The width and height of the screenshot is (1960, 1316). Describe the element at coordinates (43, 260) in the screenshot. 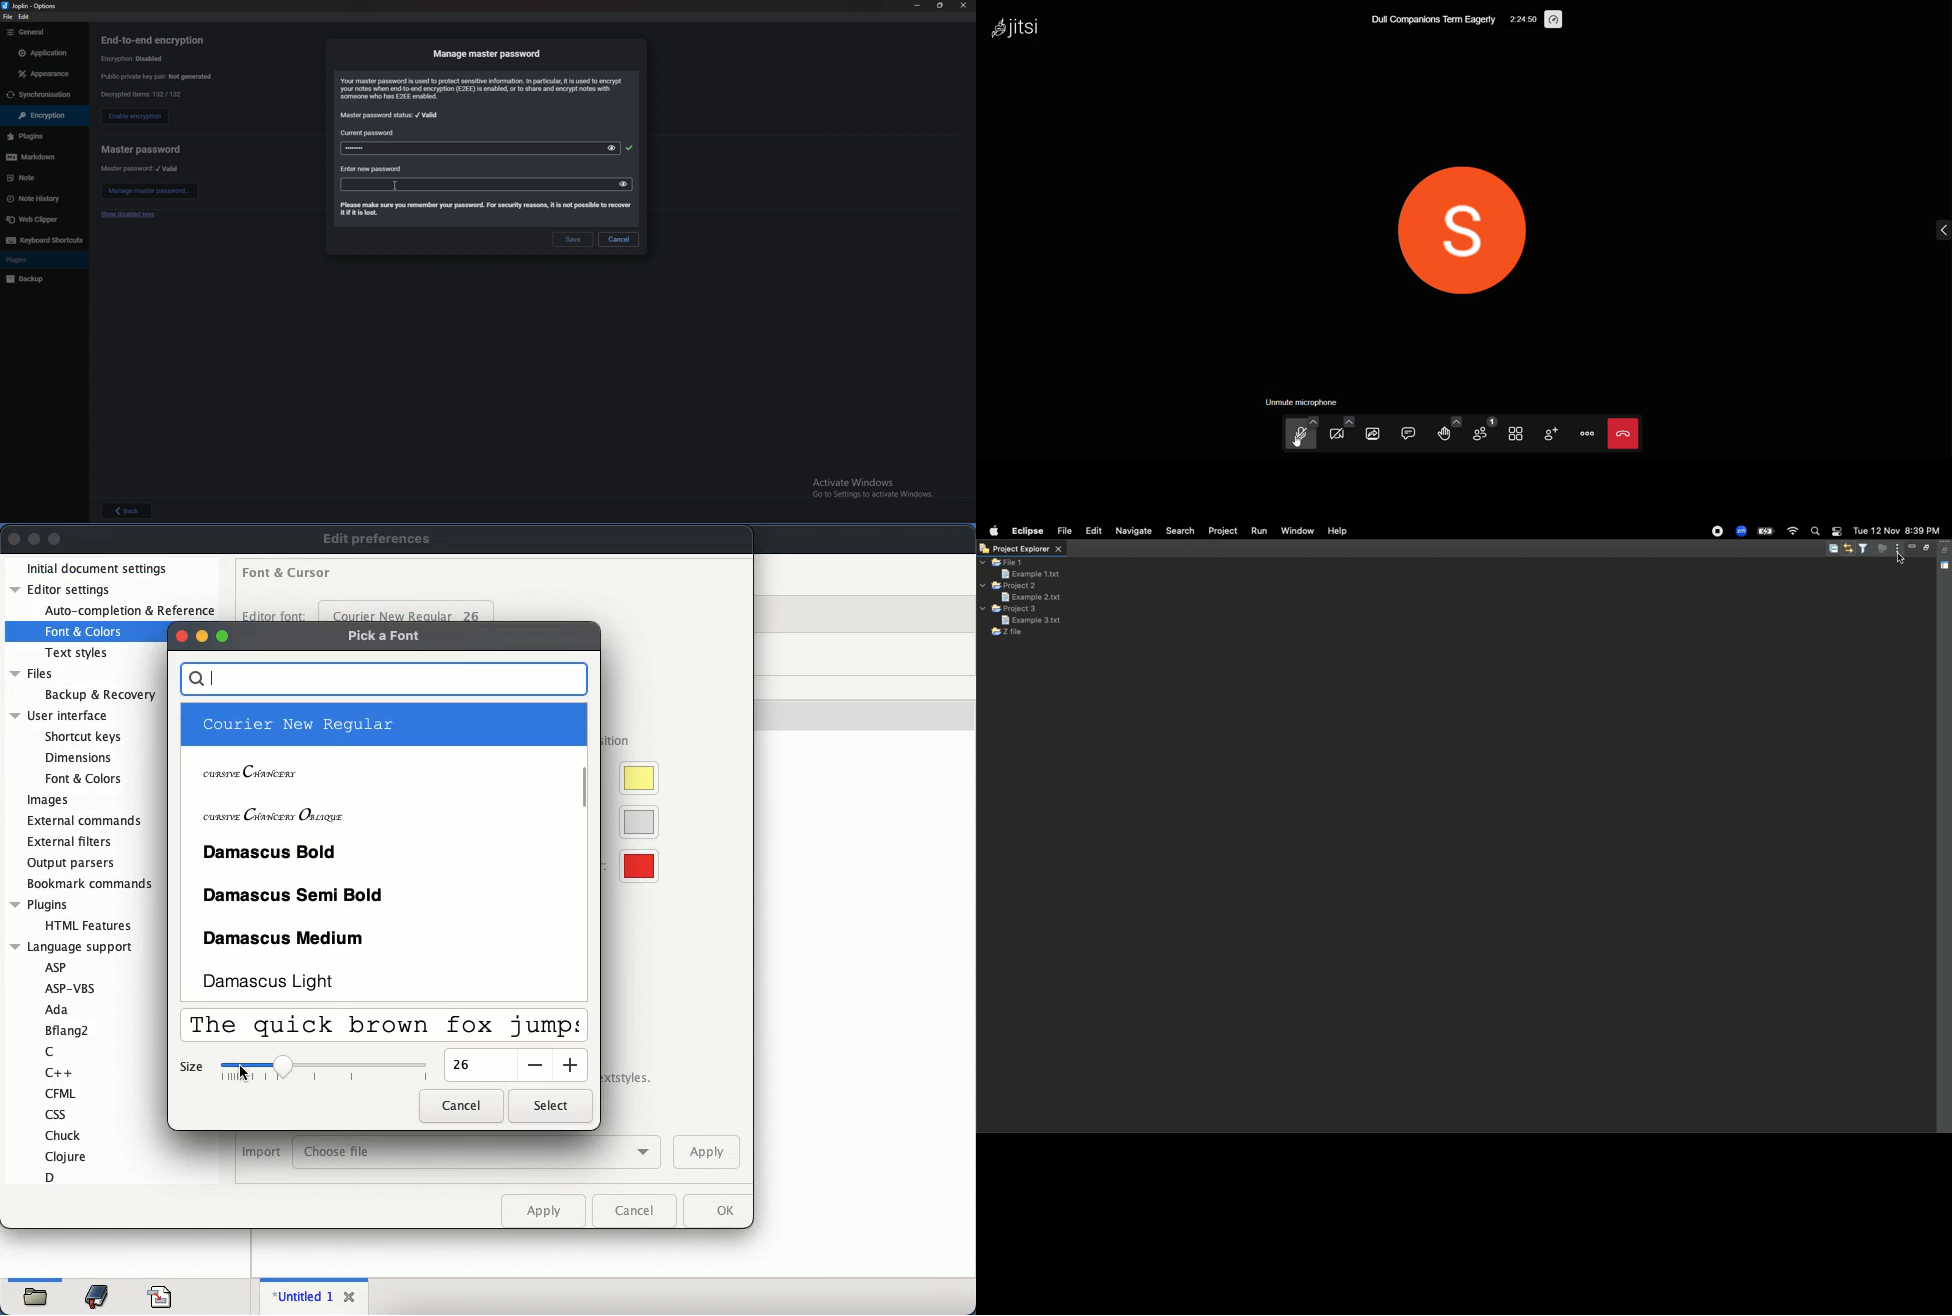

I see `plugins` at that location.